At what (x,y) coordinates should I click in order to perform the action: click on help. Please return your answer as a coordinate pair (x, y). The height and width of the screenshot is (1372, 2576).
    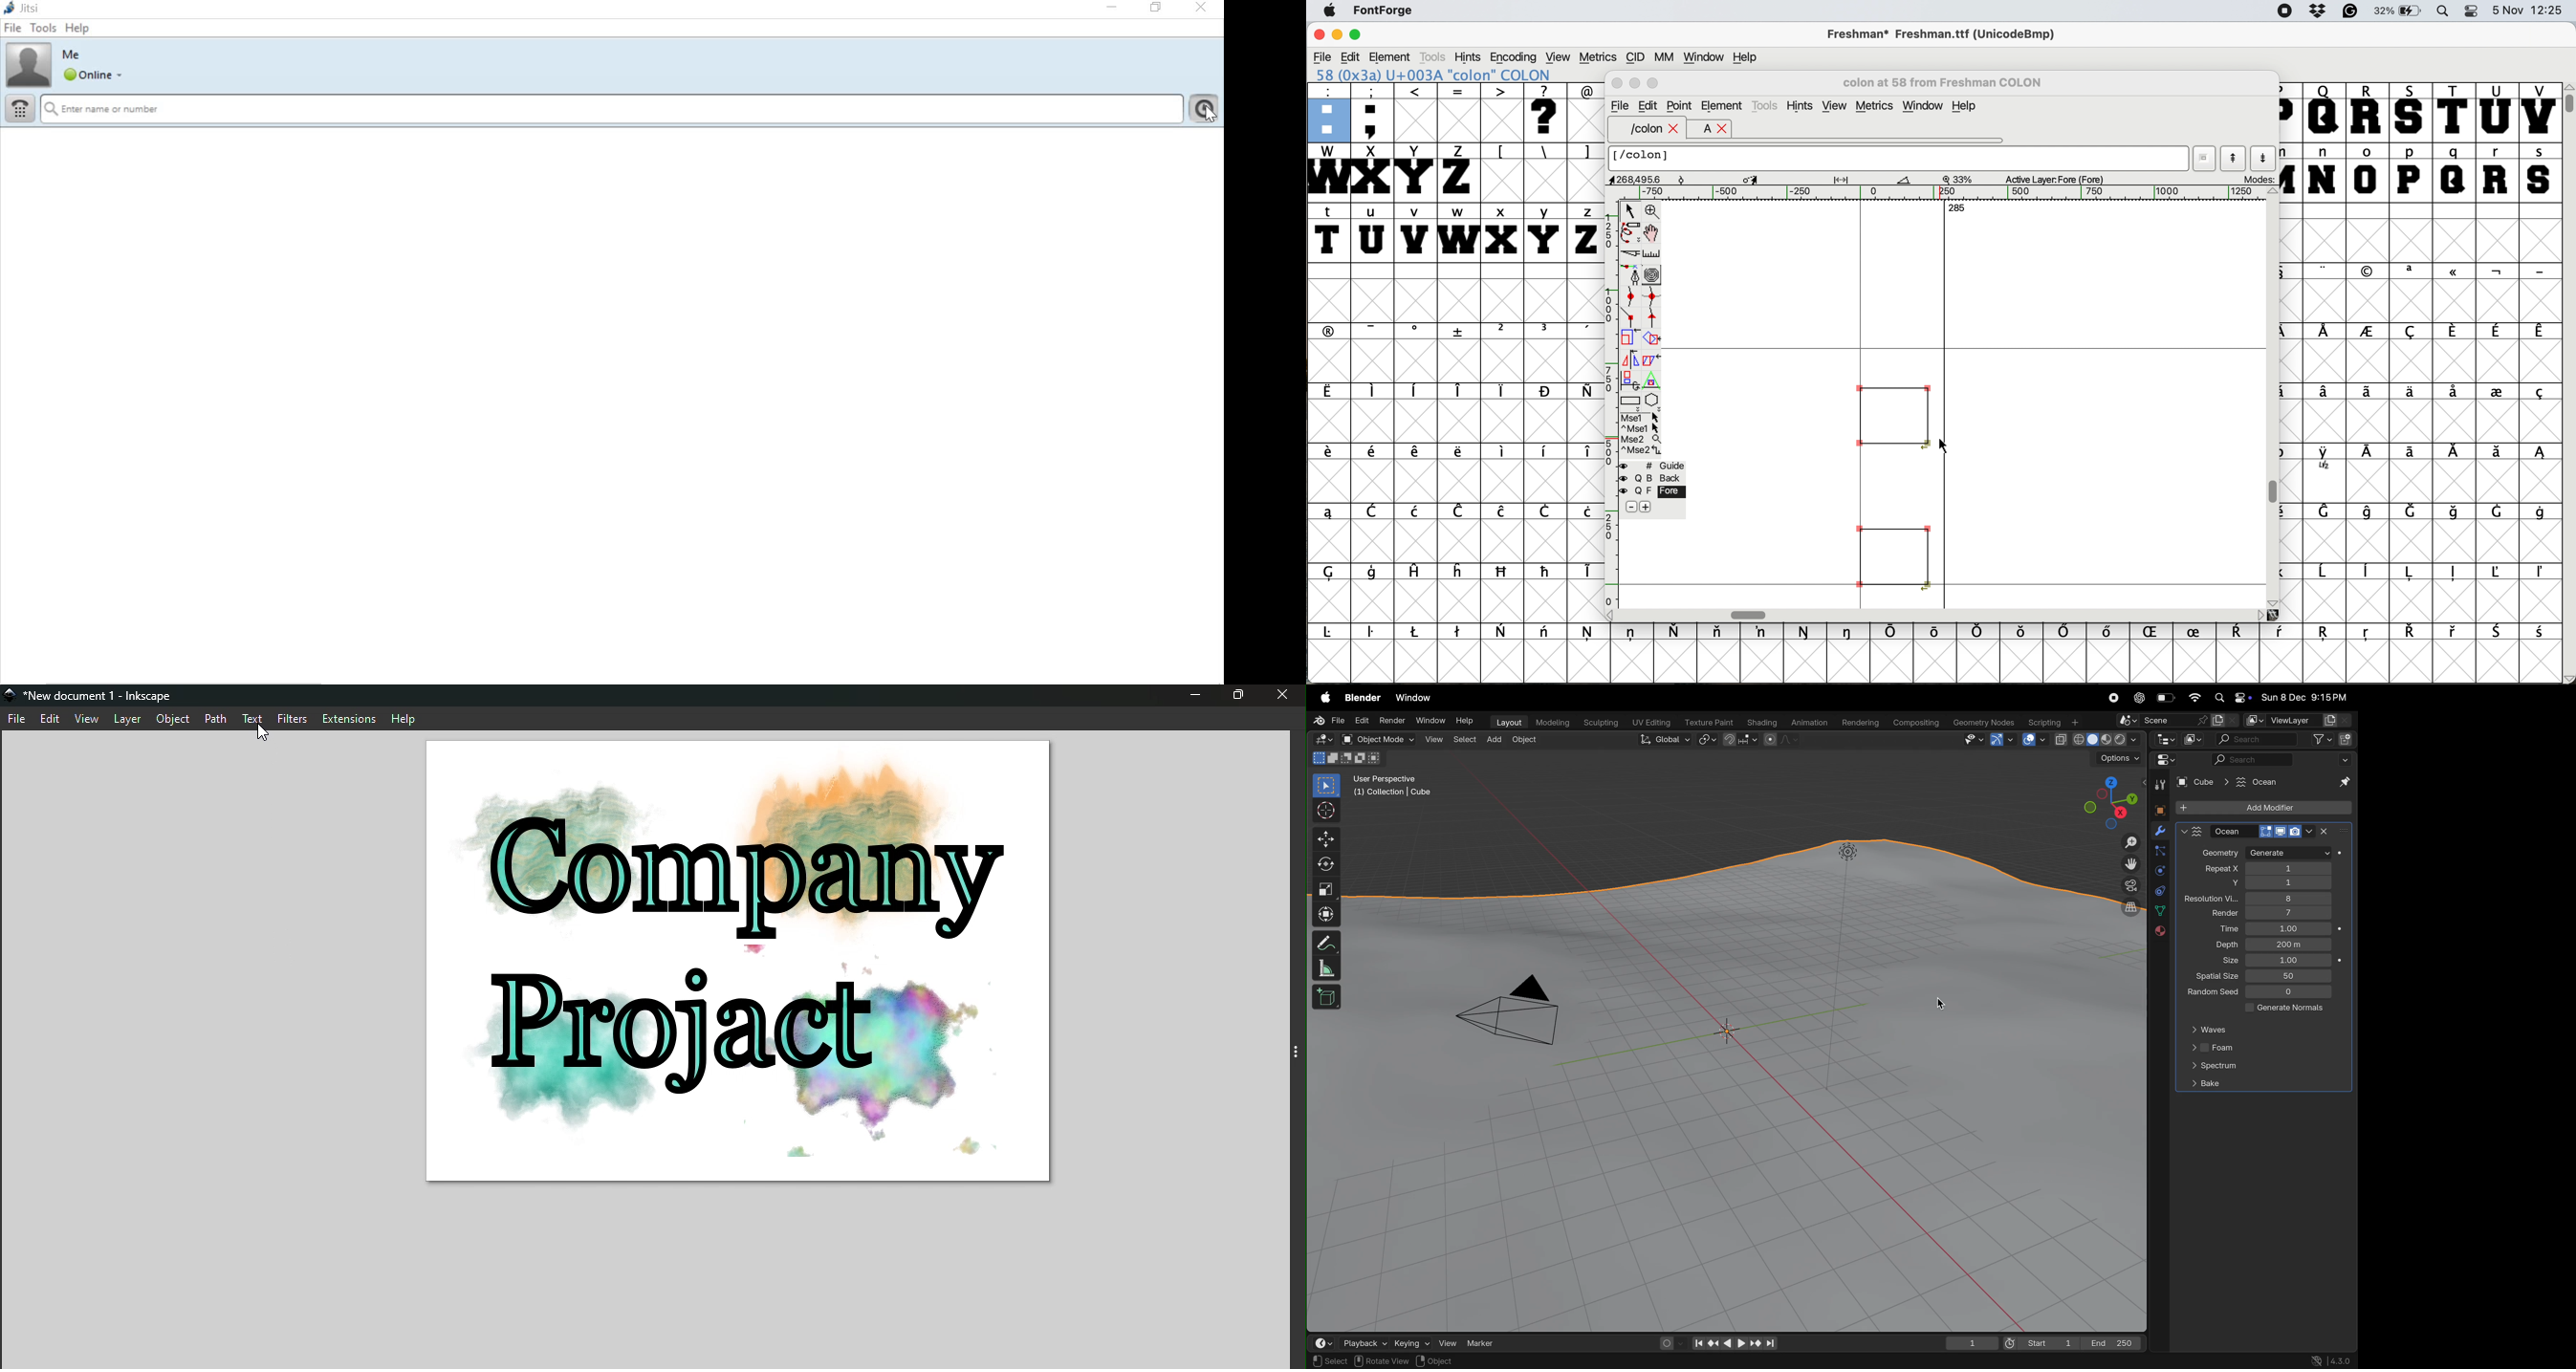
    Looking at the image, I should click on (1750, 57).